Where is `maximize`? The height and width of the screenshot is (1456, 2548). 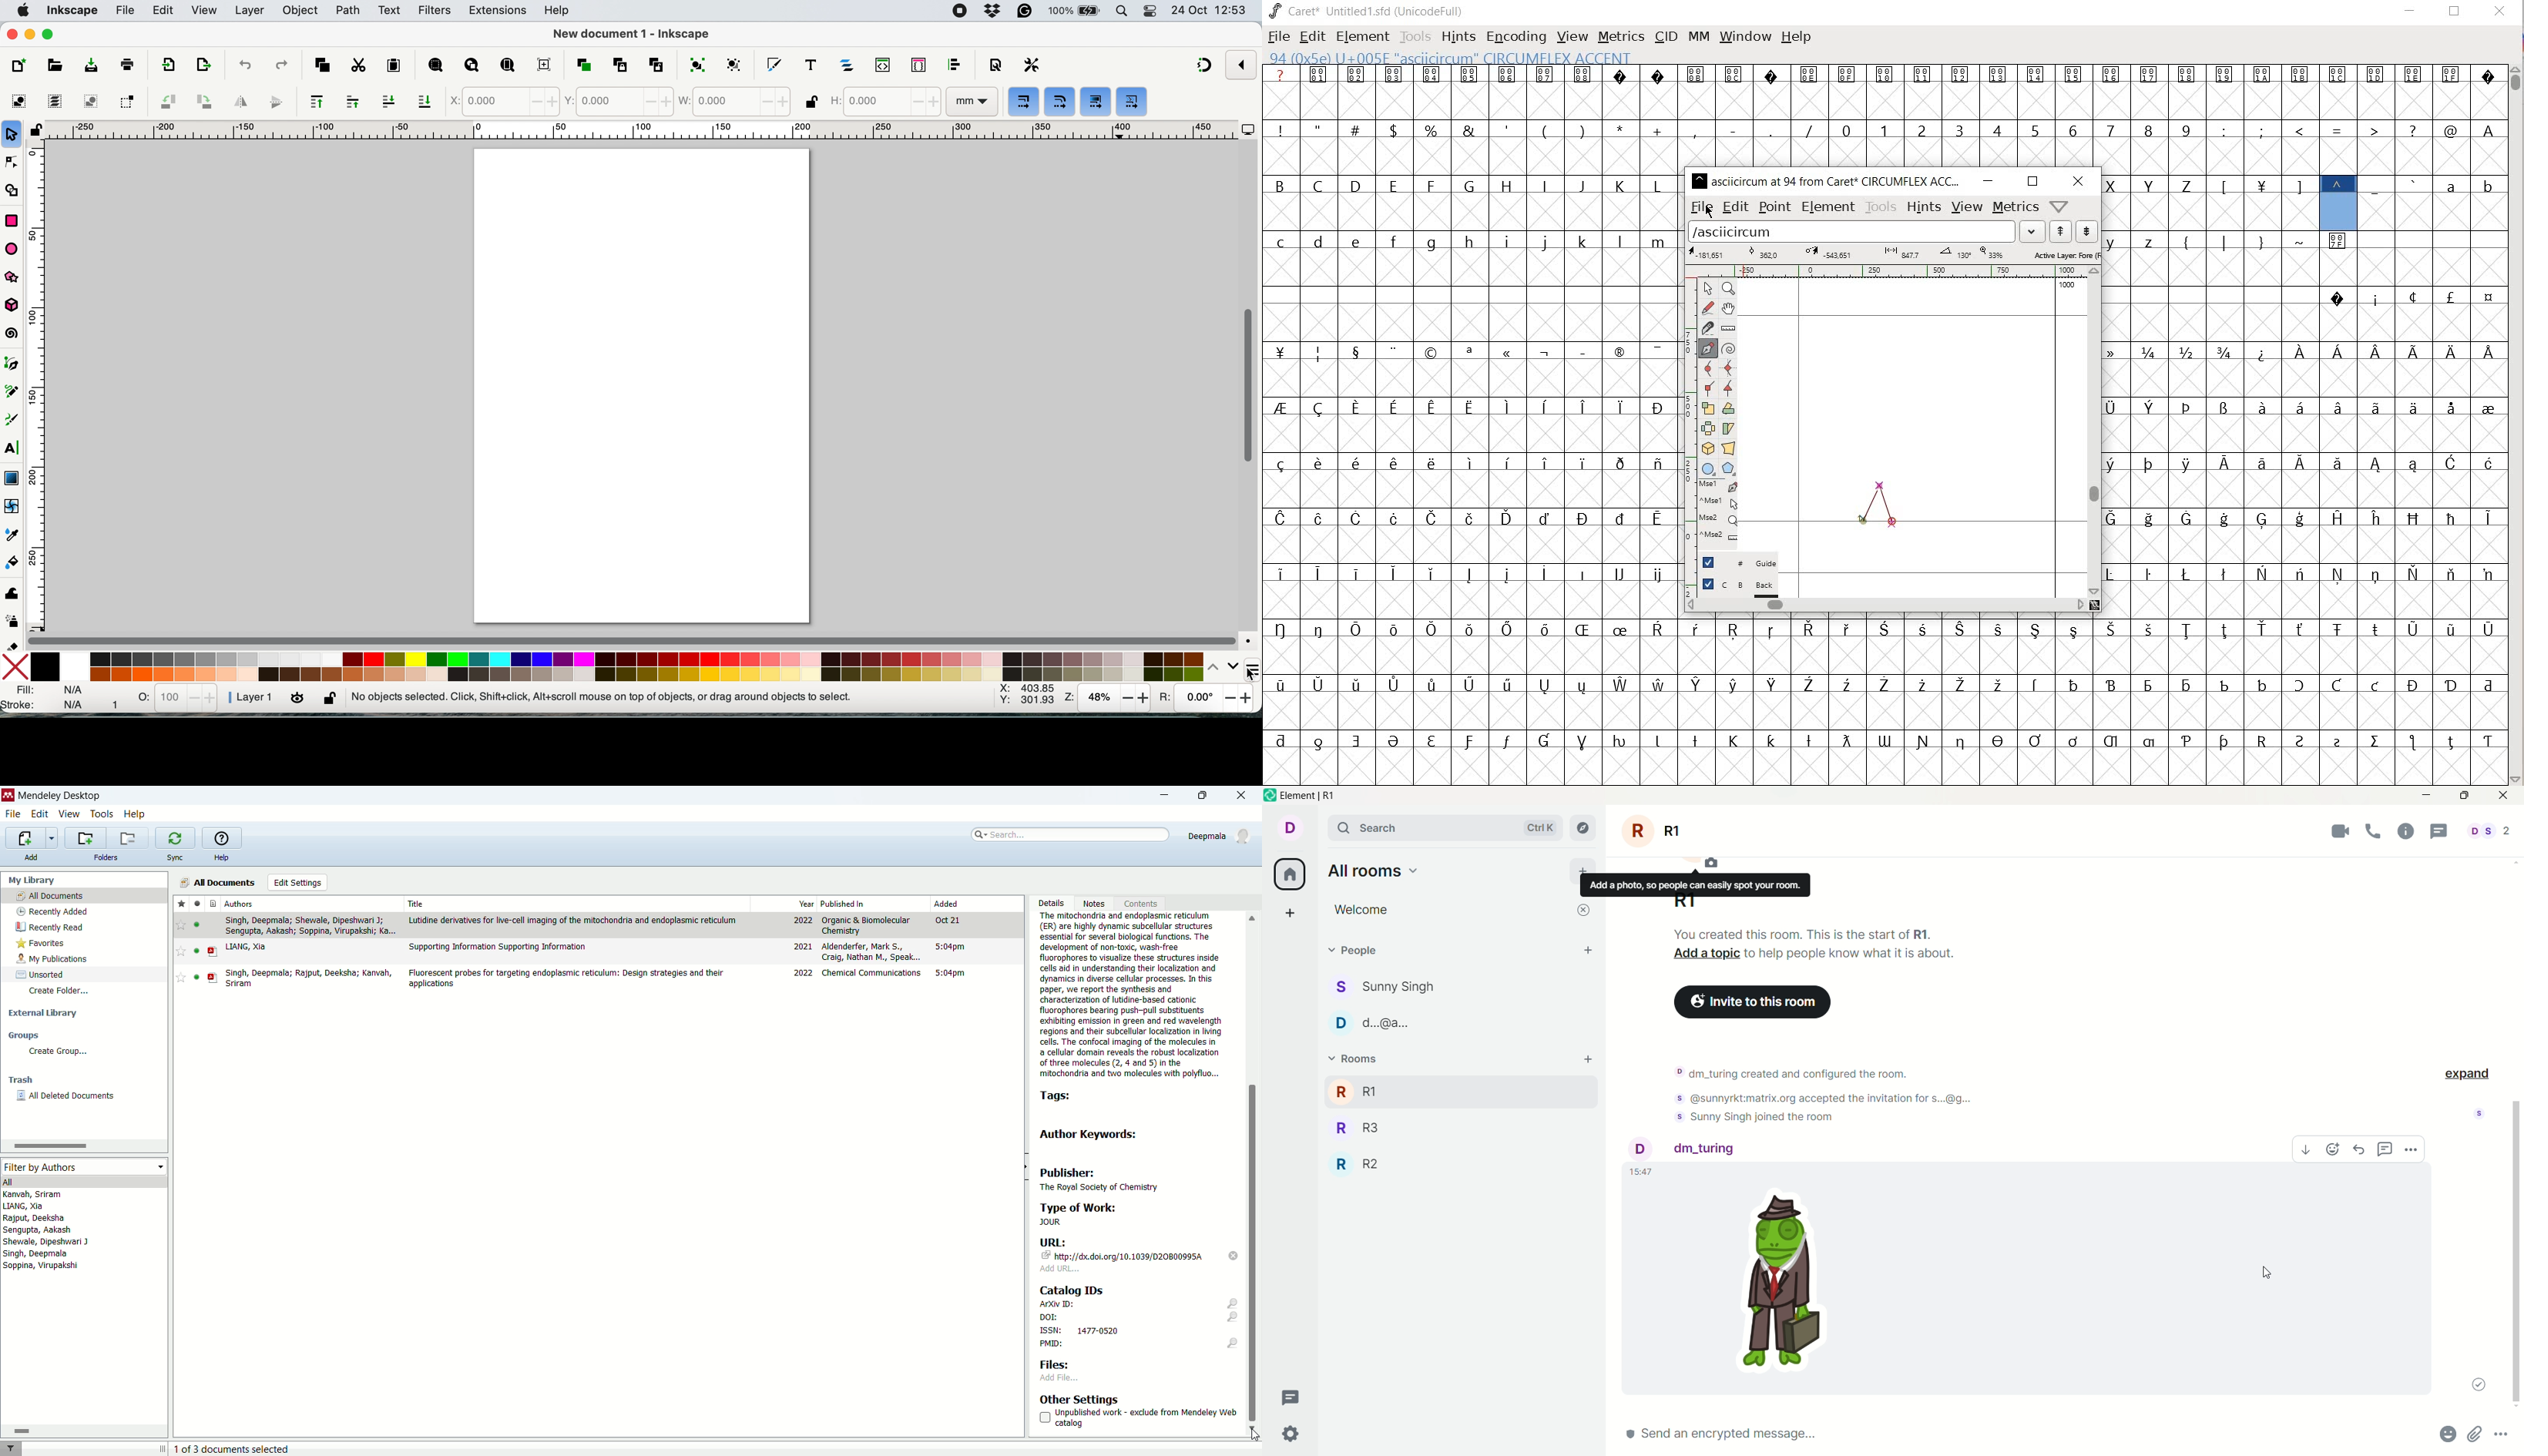
maximize is located at coordinates (1207, 795).